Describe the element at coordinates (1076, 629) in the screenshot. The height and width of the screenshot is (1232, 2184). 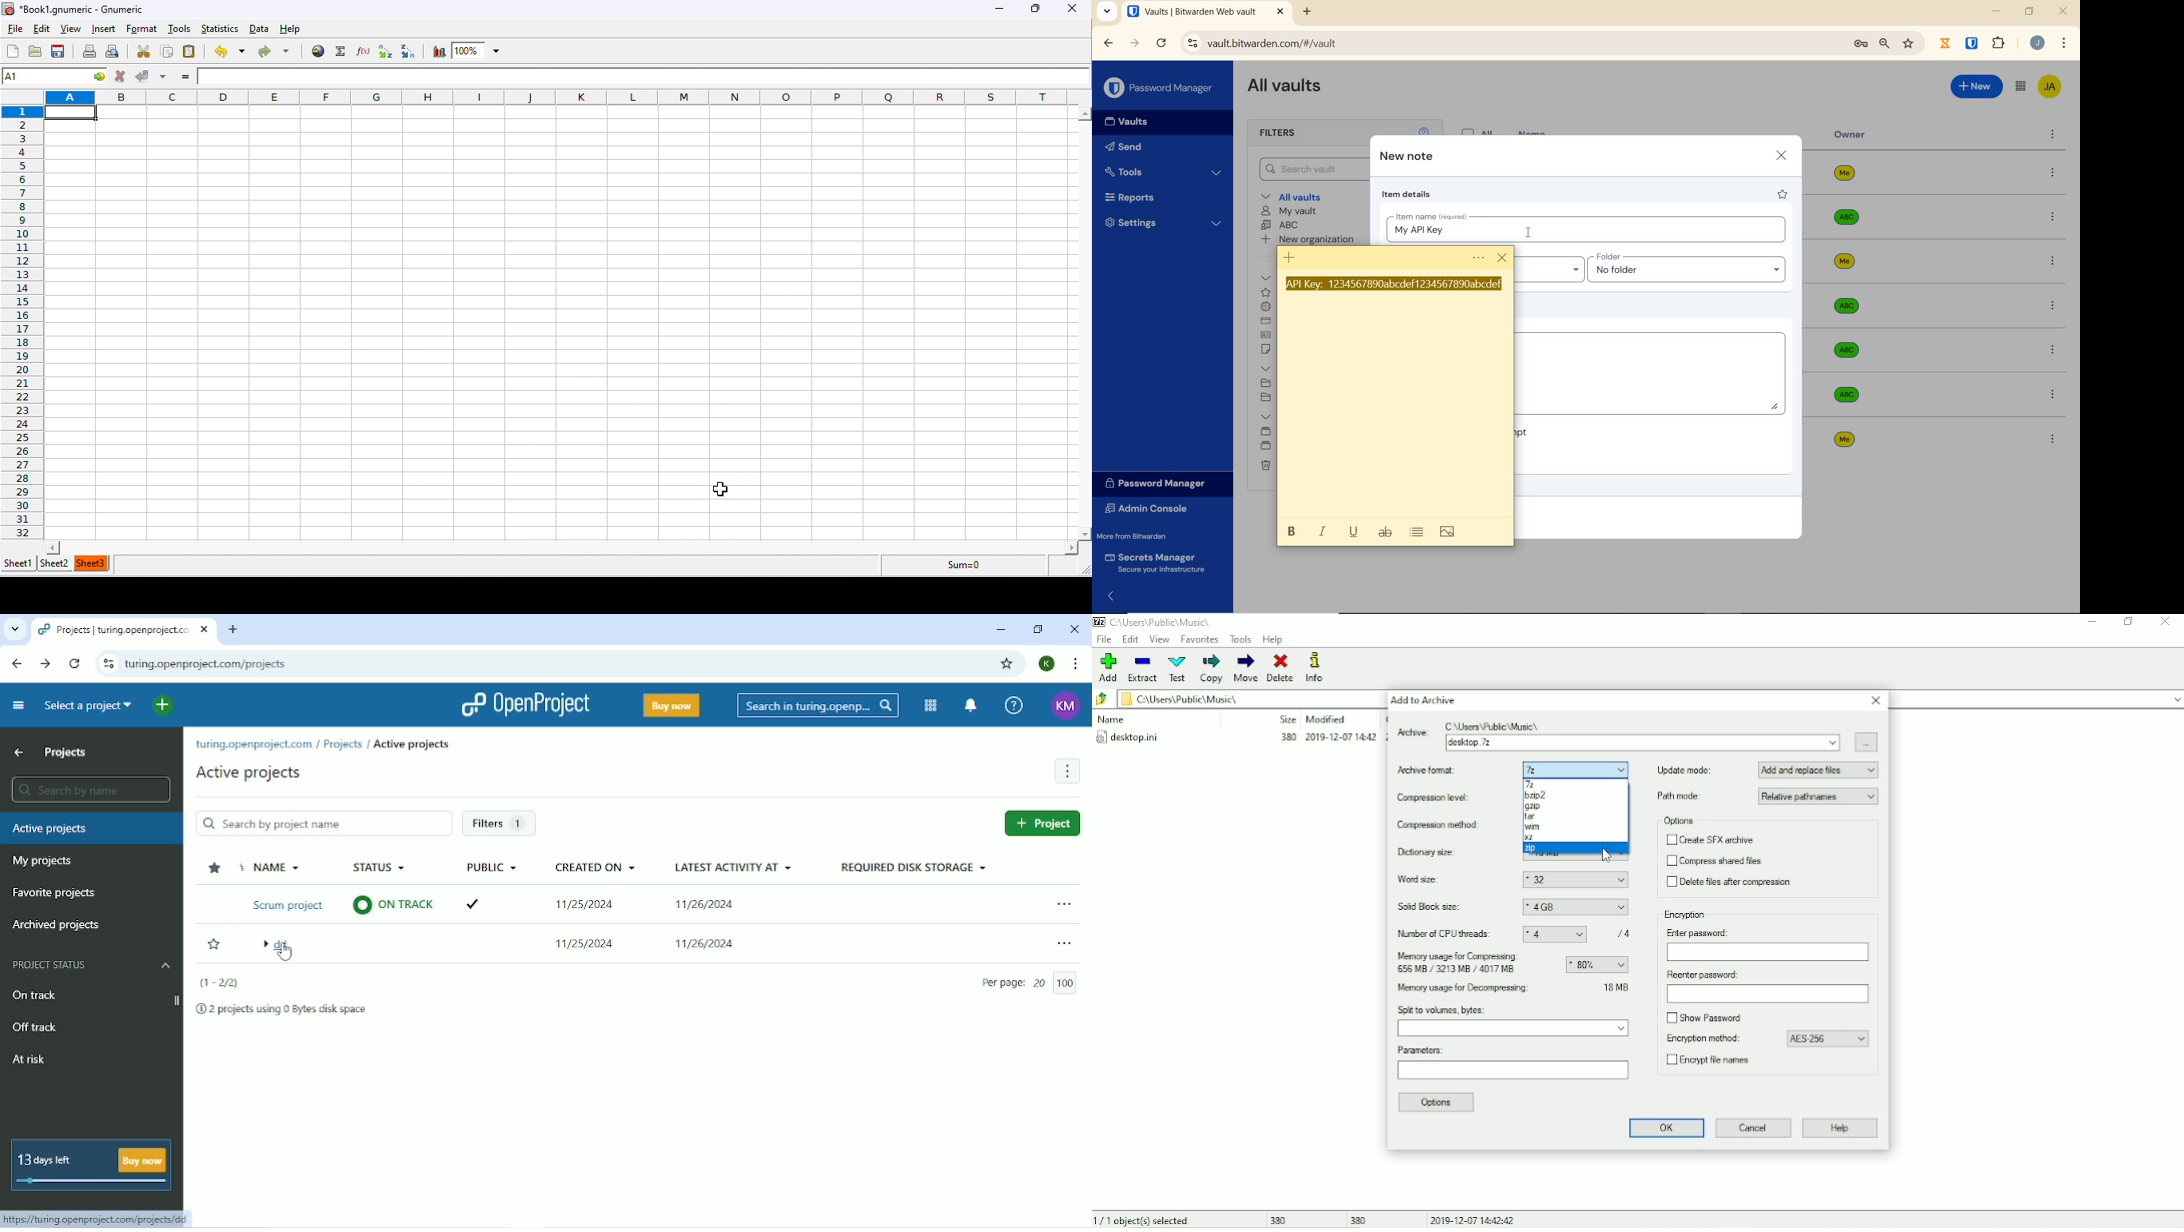
I see `Close` at that location.